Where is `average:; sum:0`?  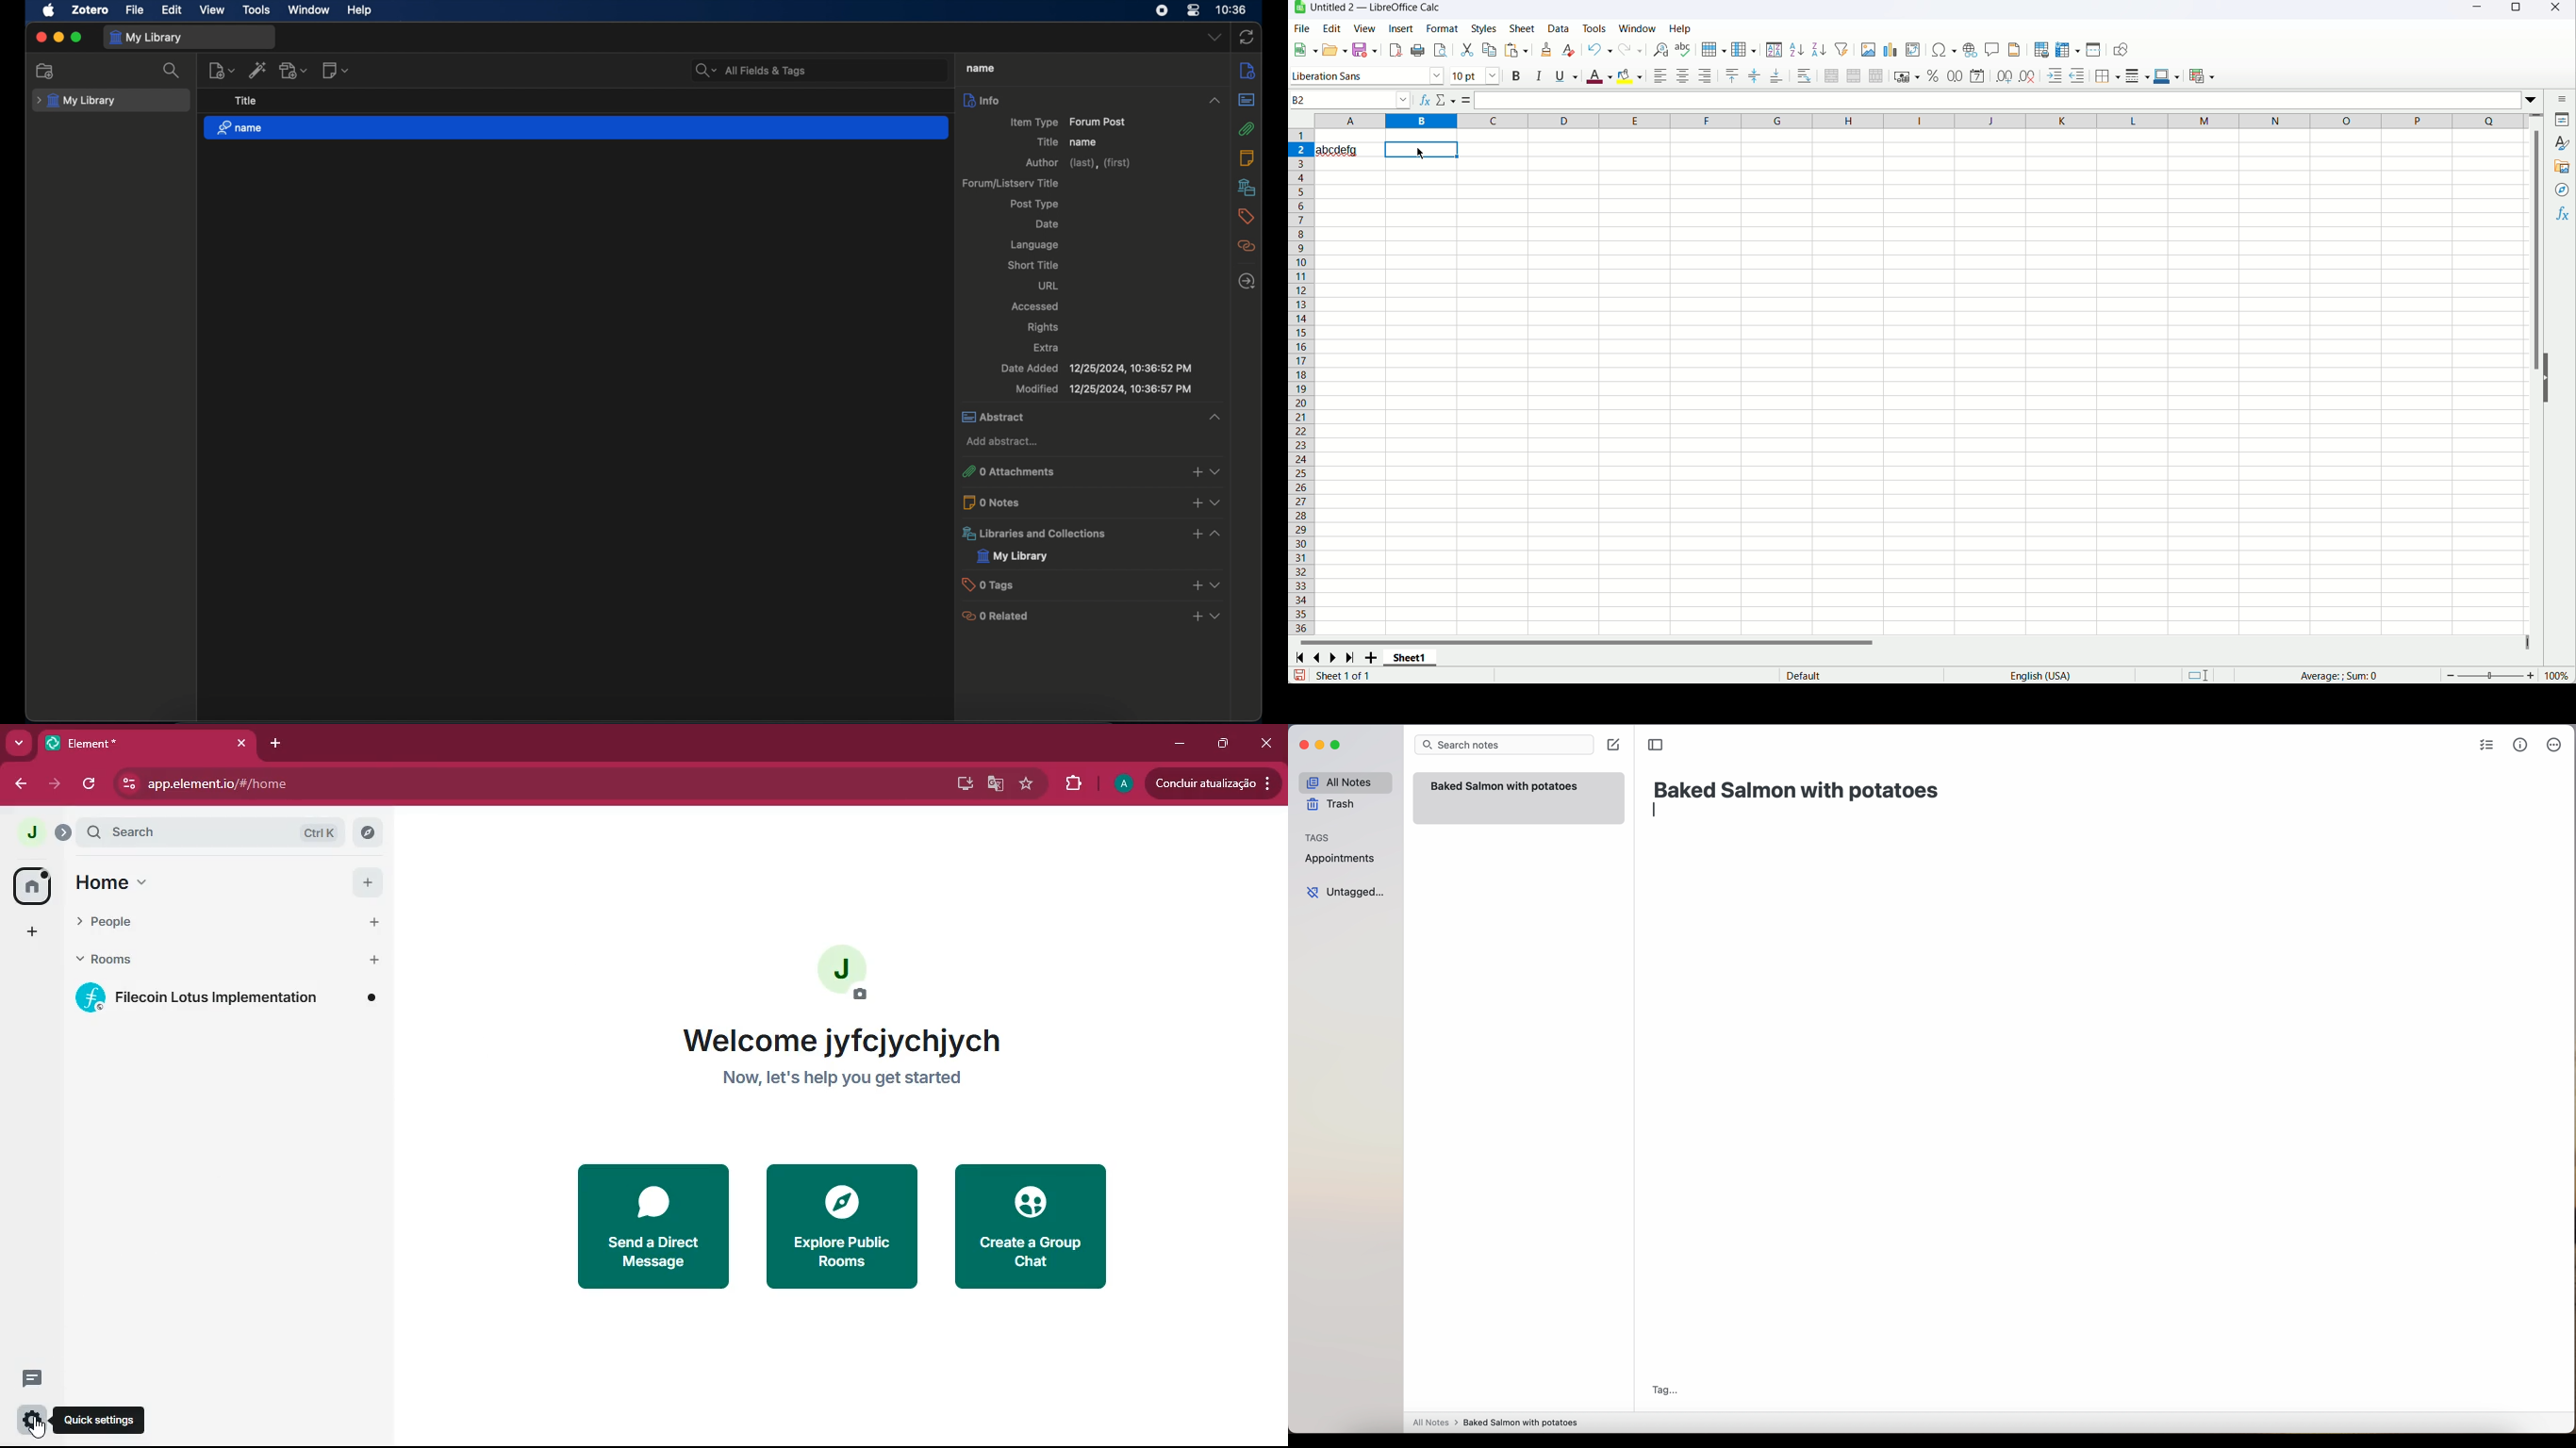
average:; sum:0 is located at coordinates (2342, 675).